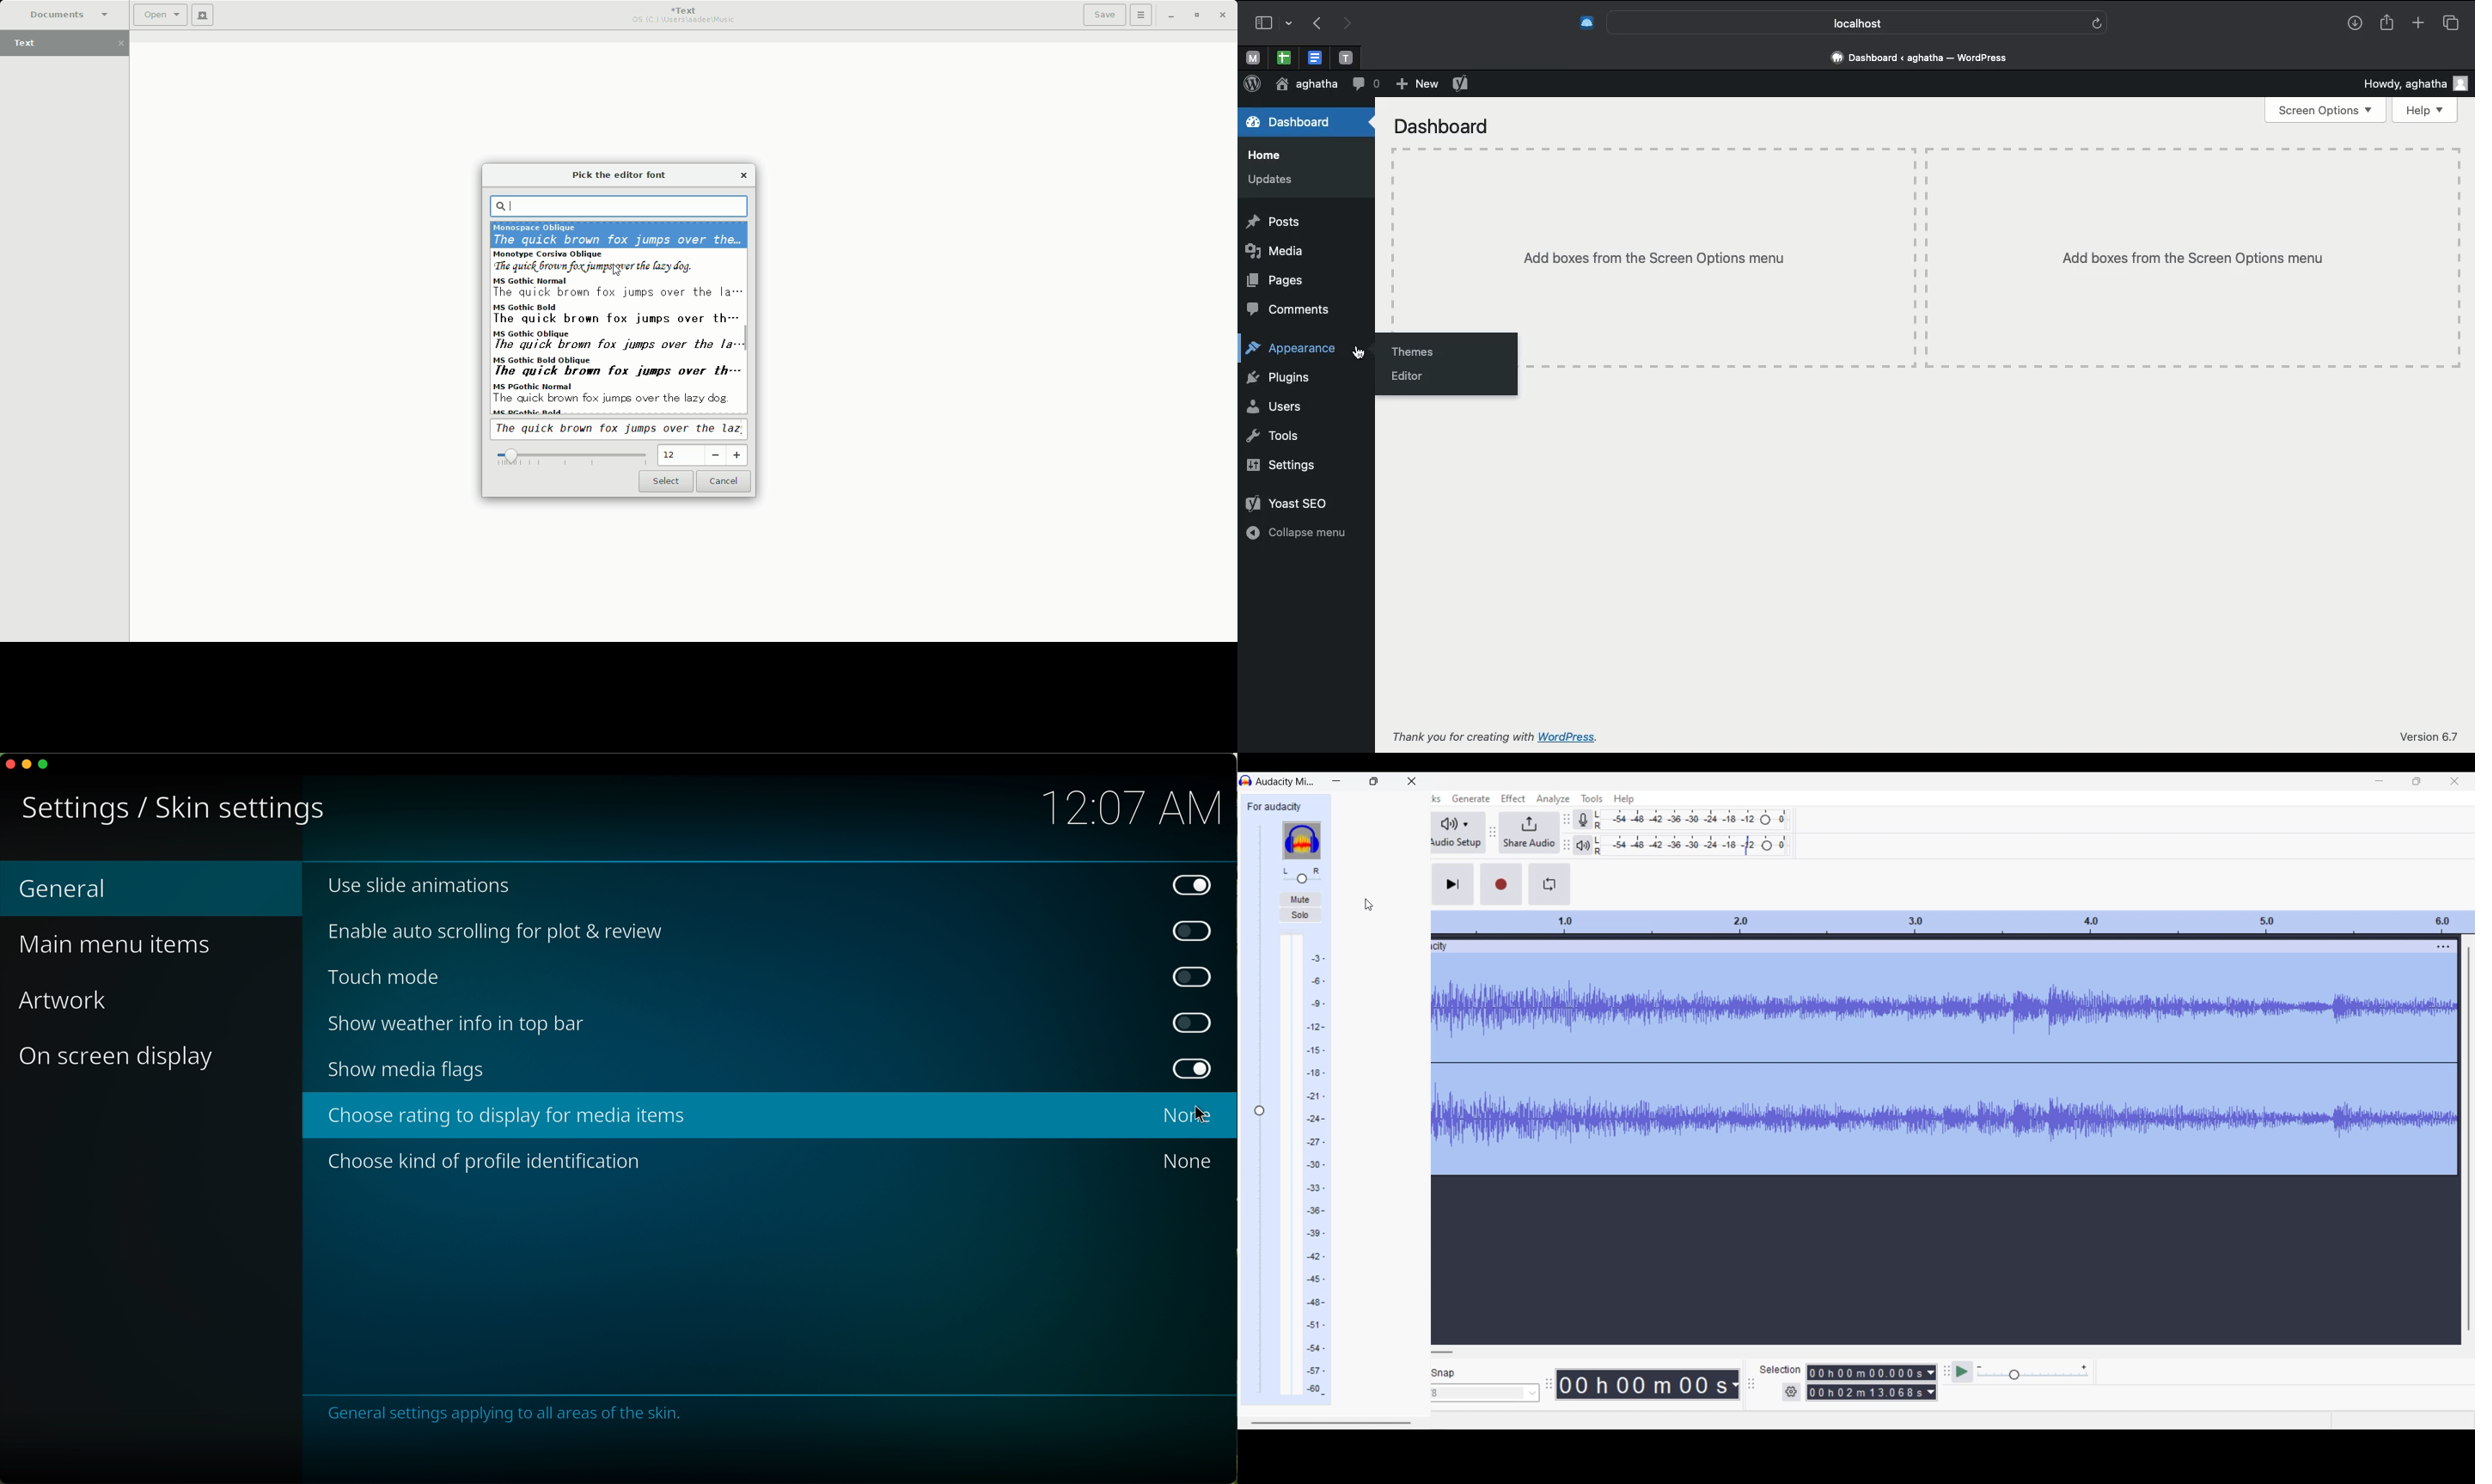 The height and width of the screenshot is (1484, 2492). Describe the element at coordinates (1273, 437) in the screenshot. I see `Tools` at that location.